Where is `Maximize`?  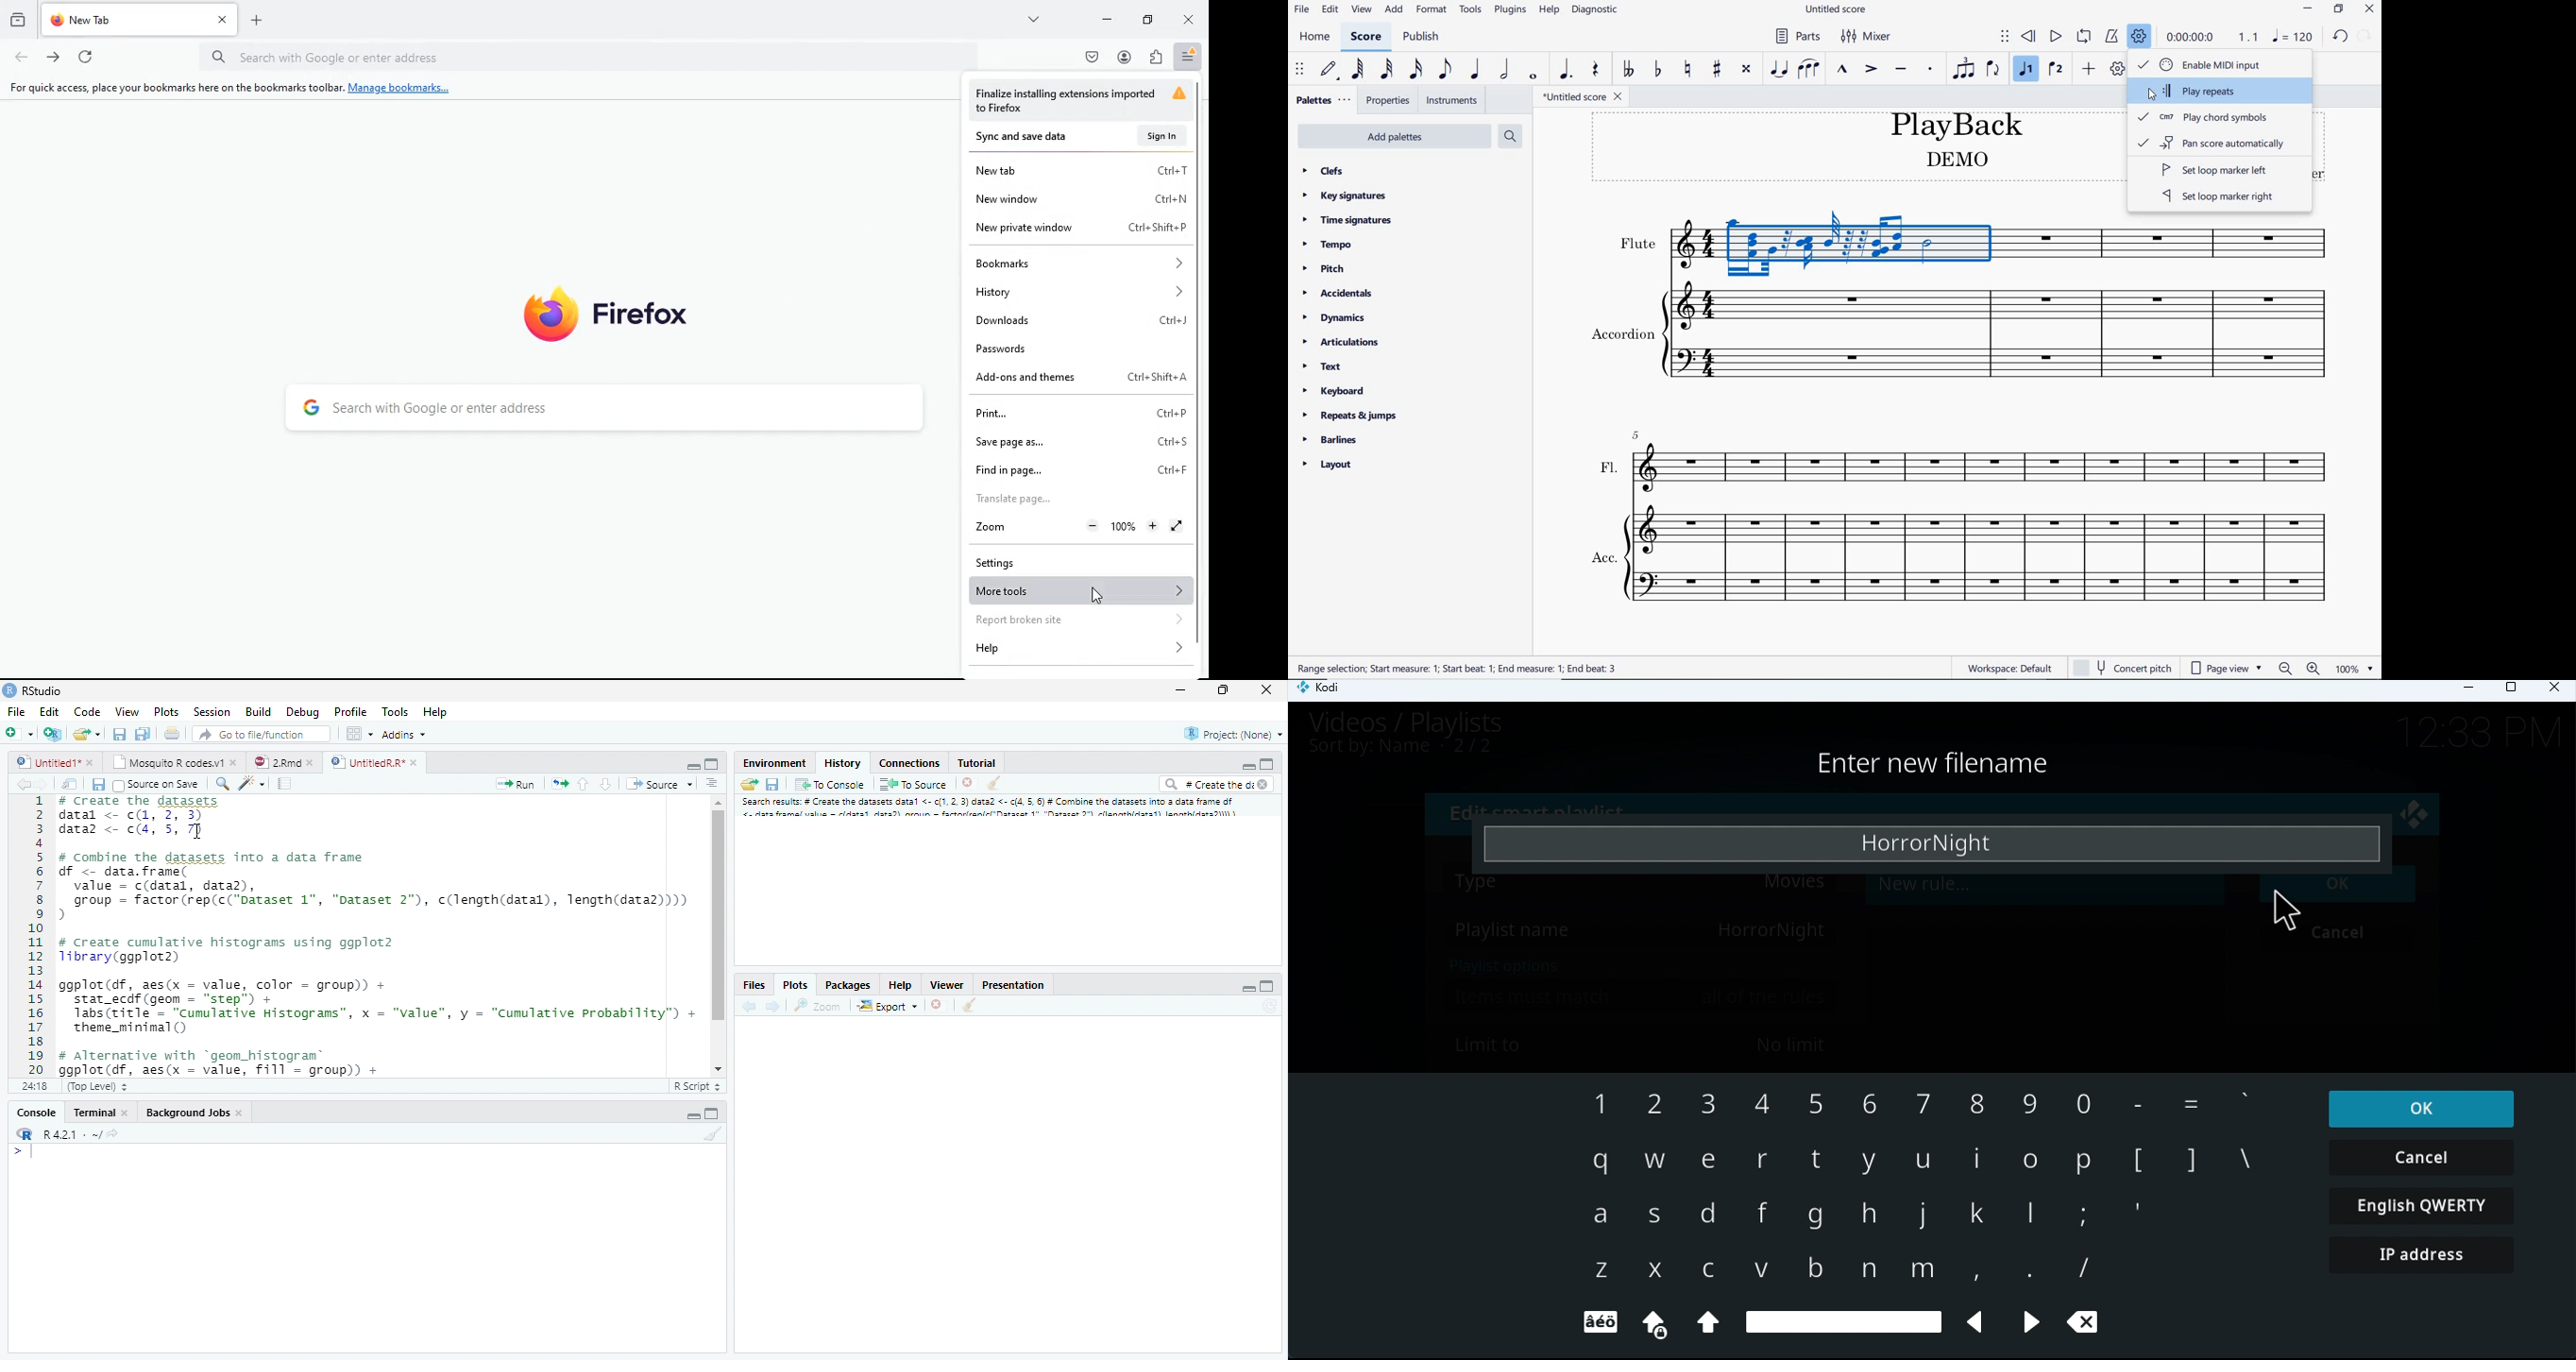
Maximize is located at coordinates (715, 1114).